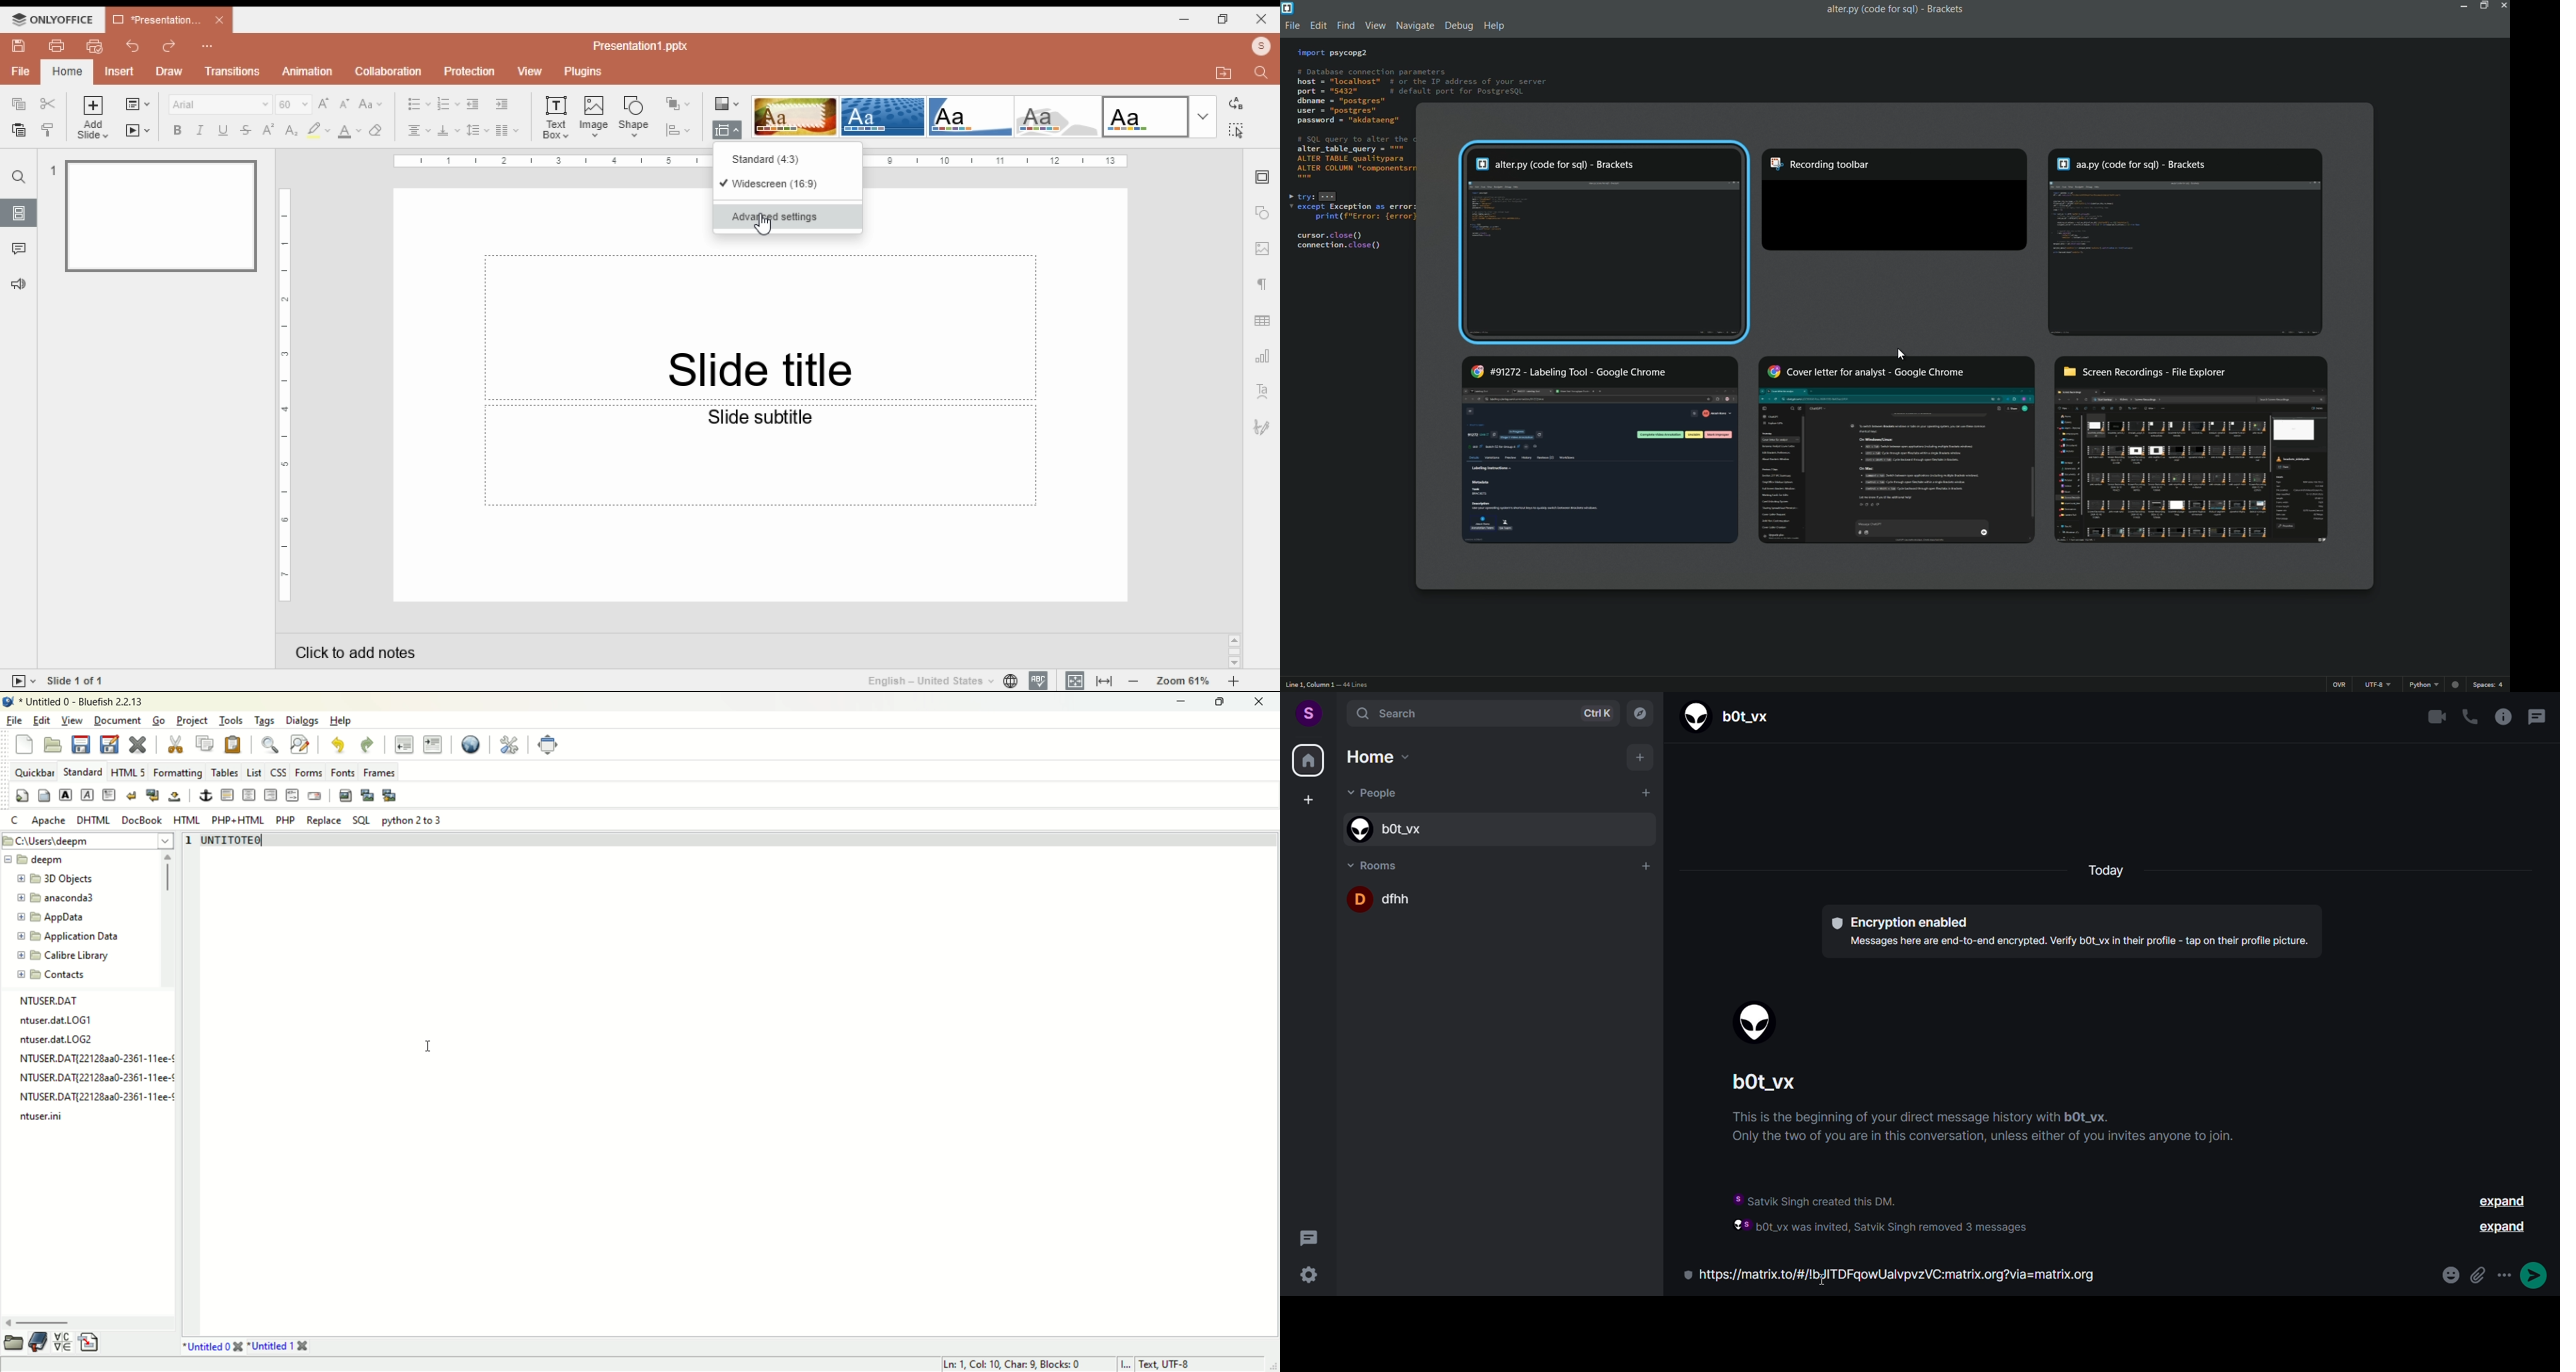 This screenshot has height=1372, width=2576. What do you see at coordinates (635, 116) in the screenshot?
I see `insert shape` at bounding box center [635, 116].